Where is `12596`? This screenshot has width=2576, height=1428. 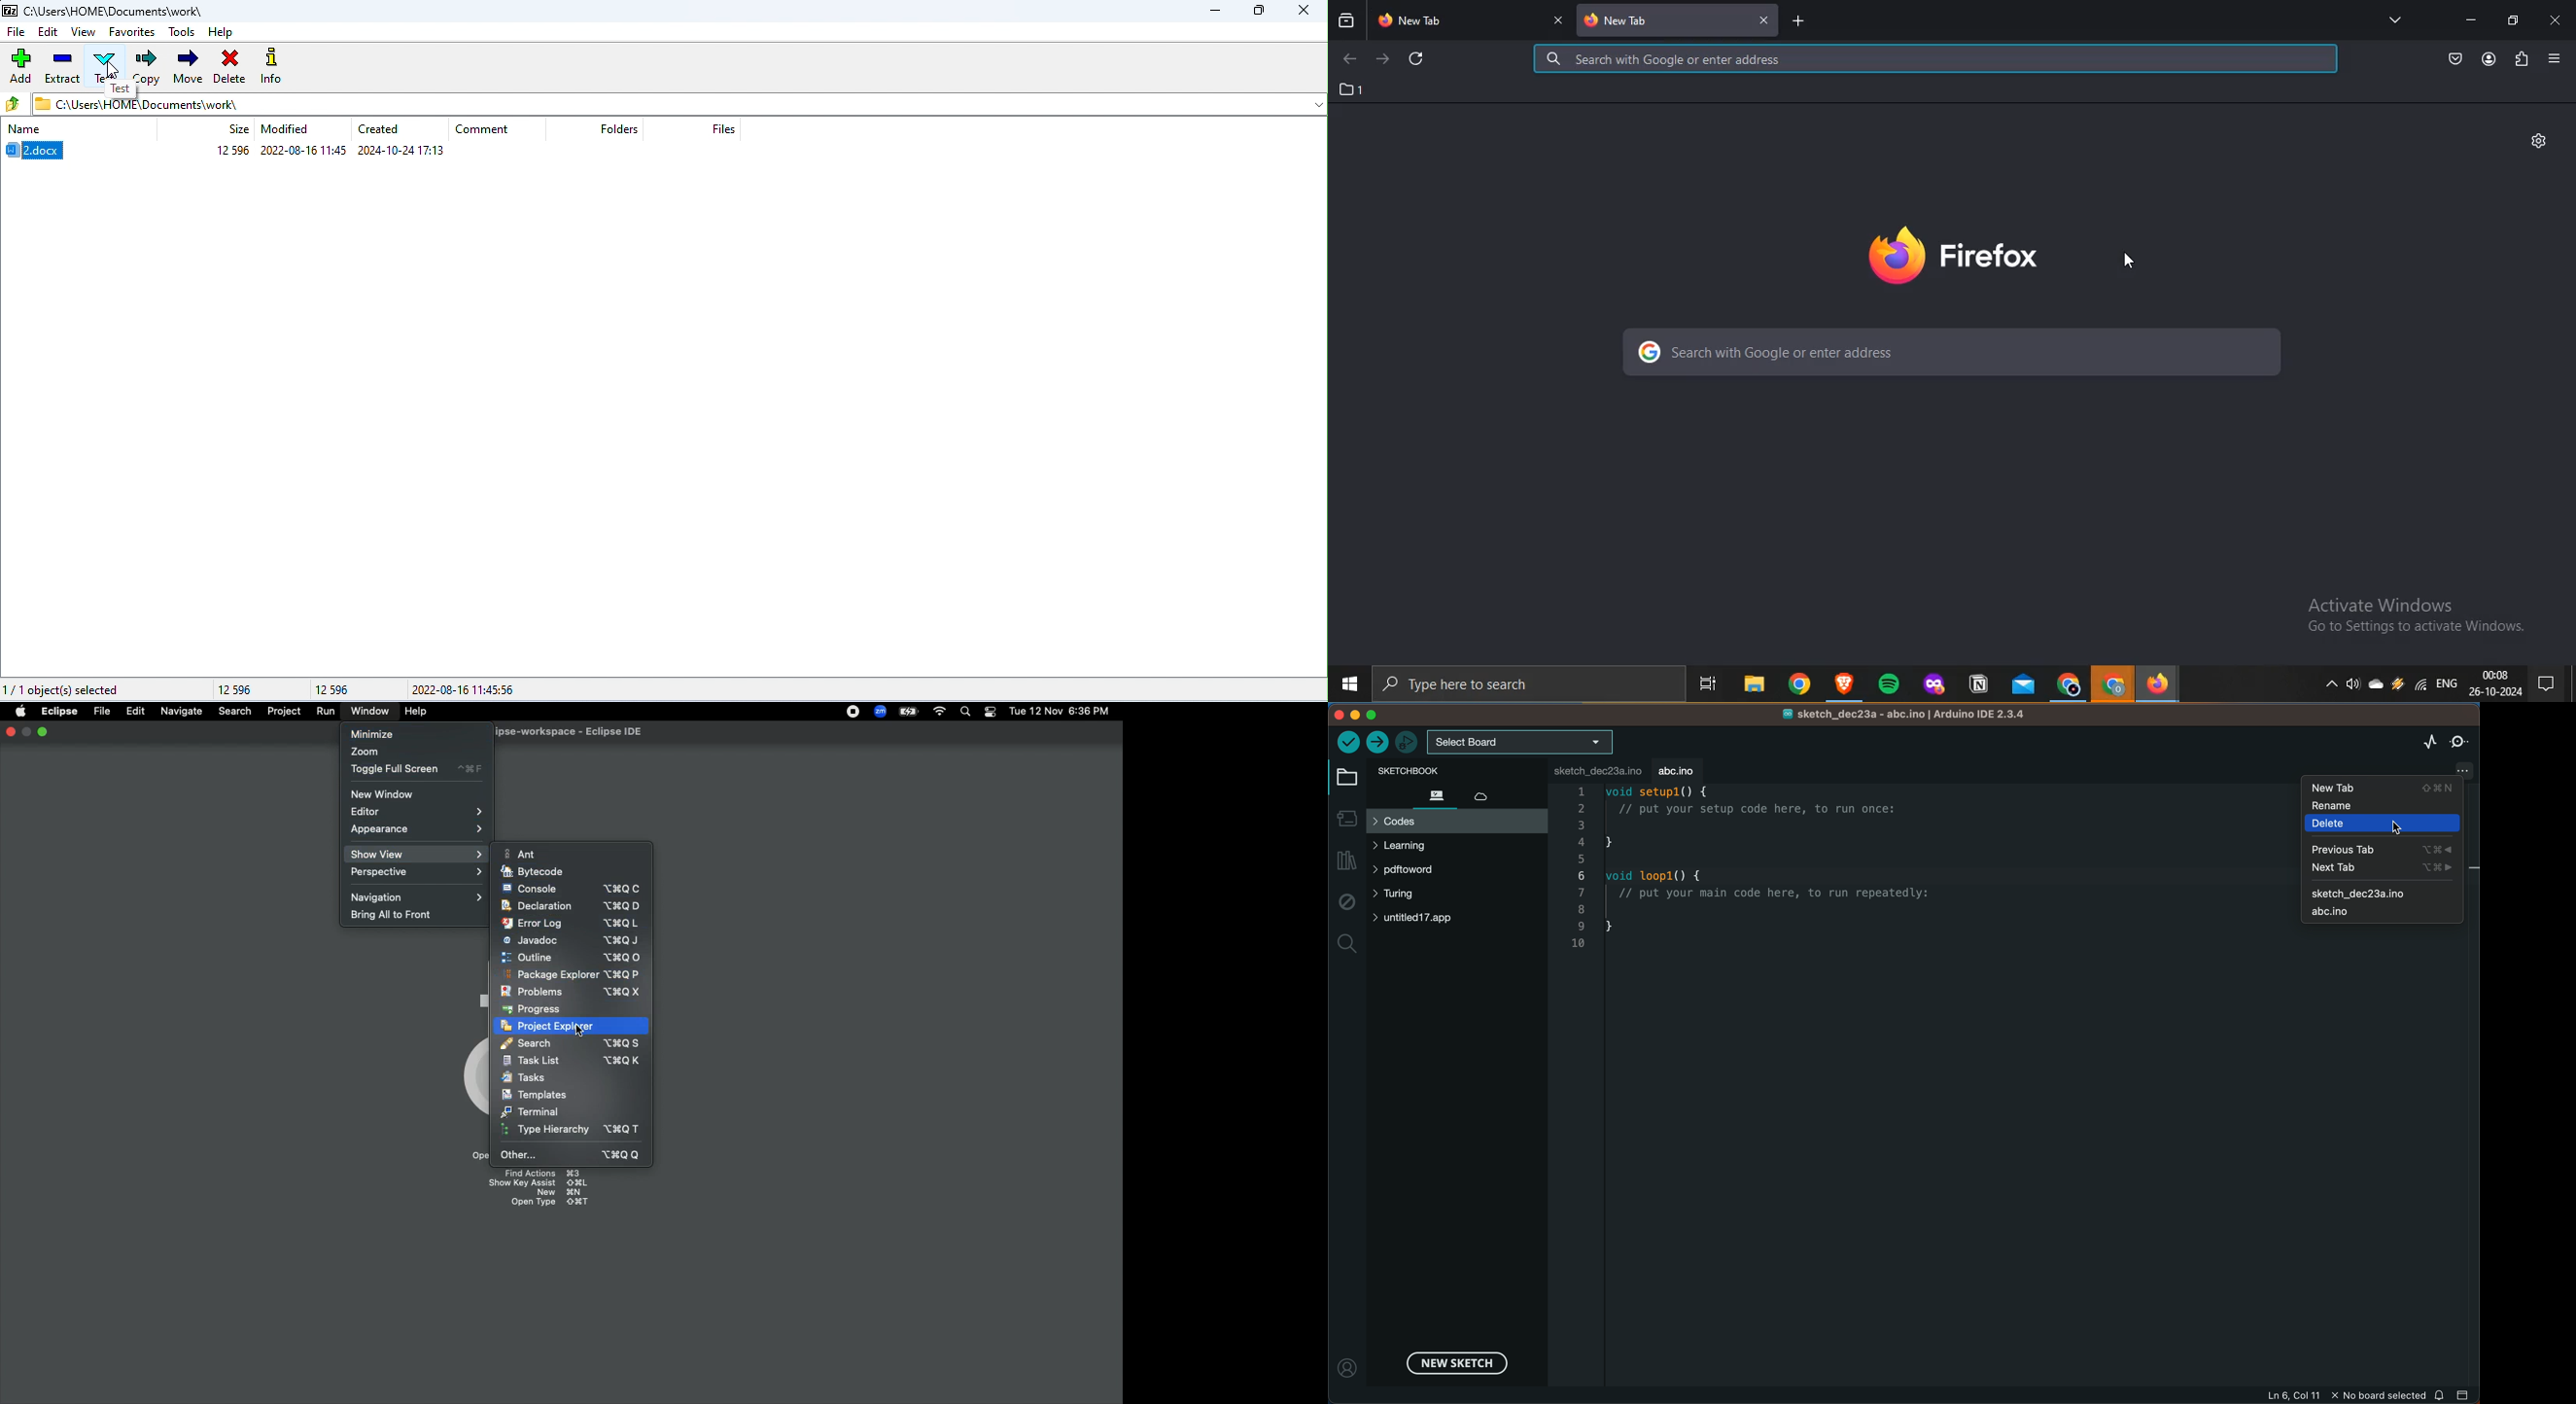 12596 is located at coordinates (233, 150).